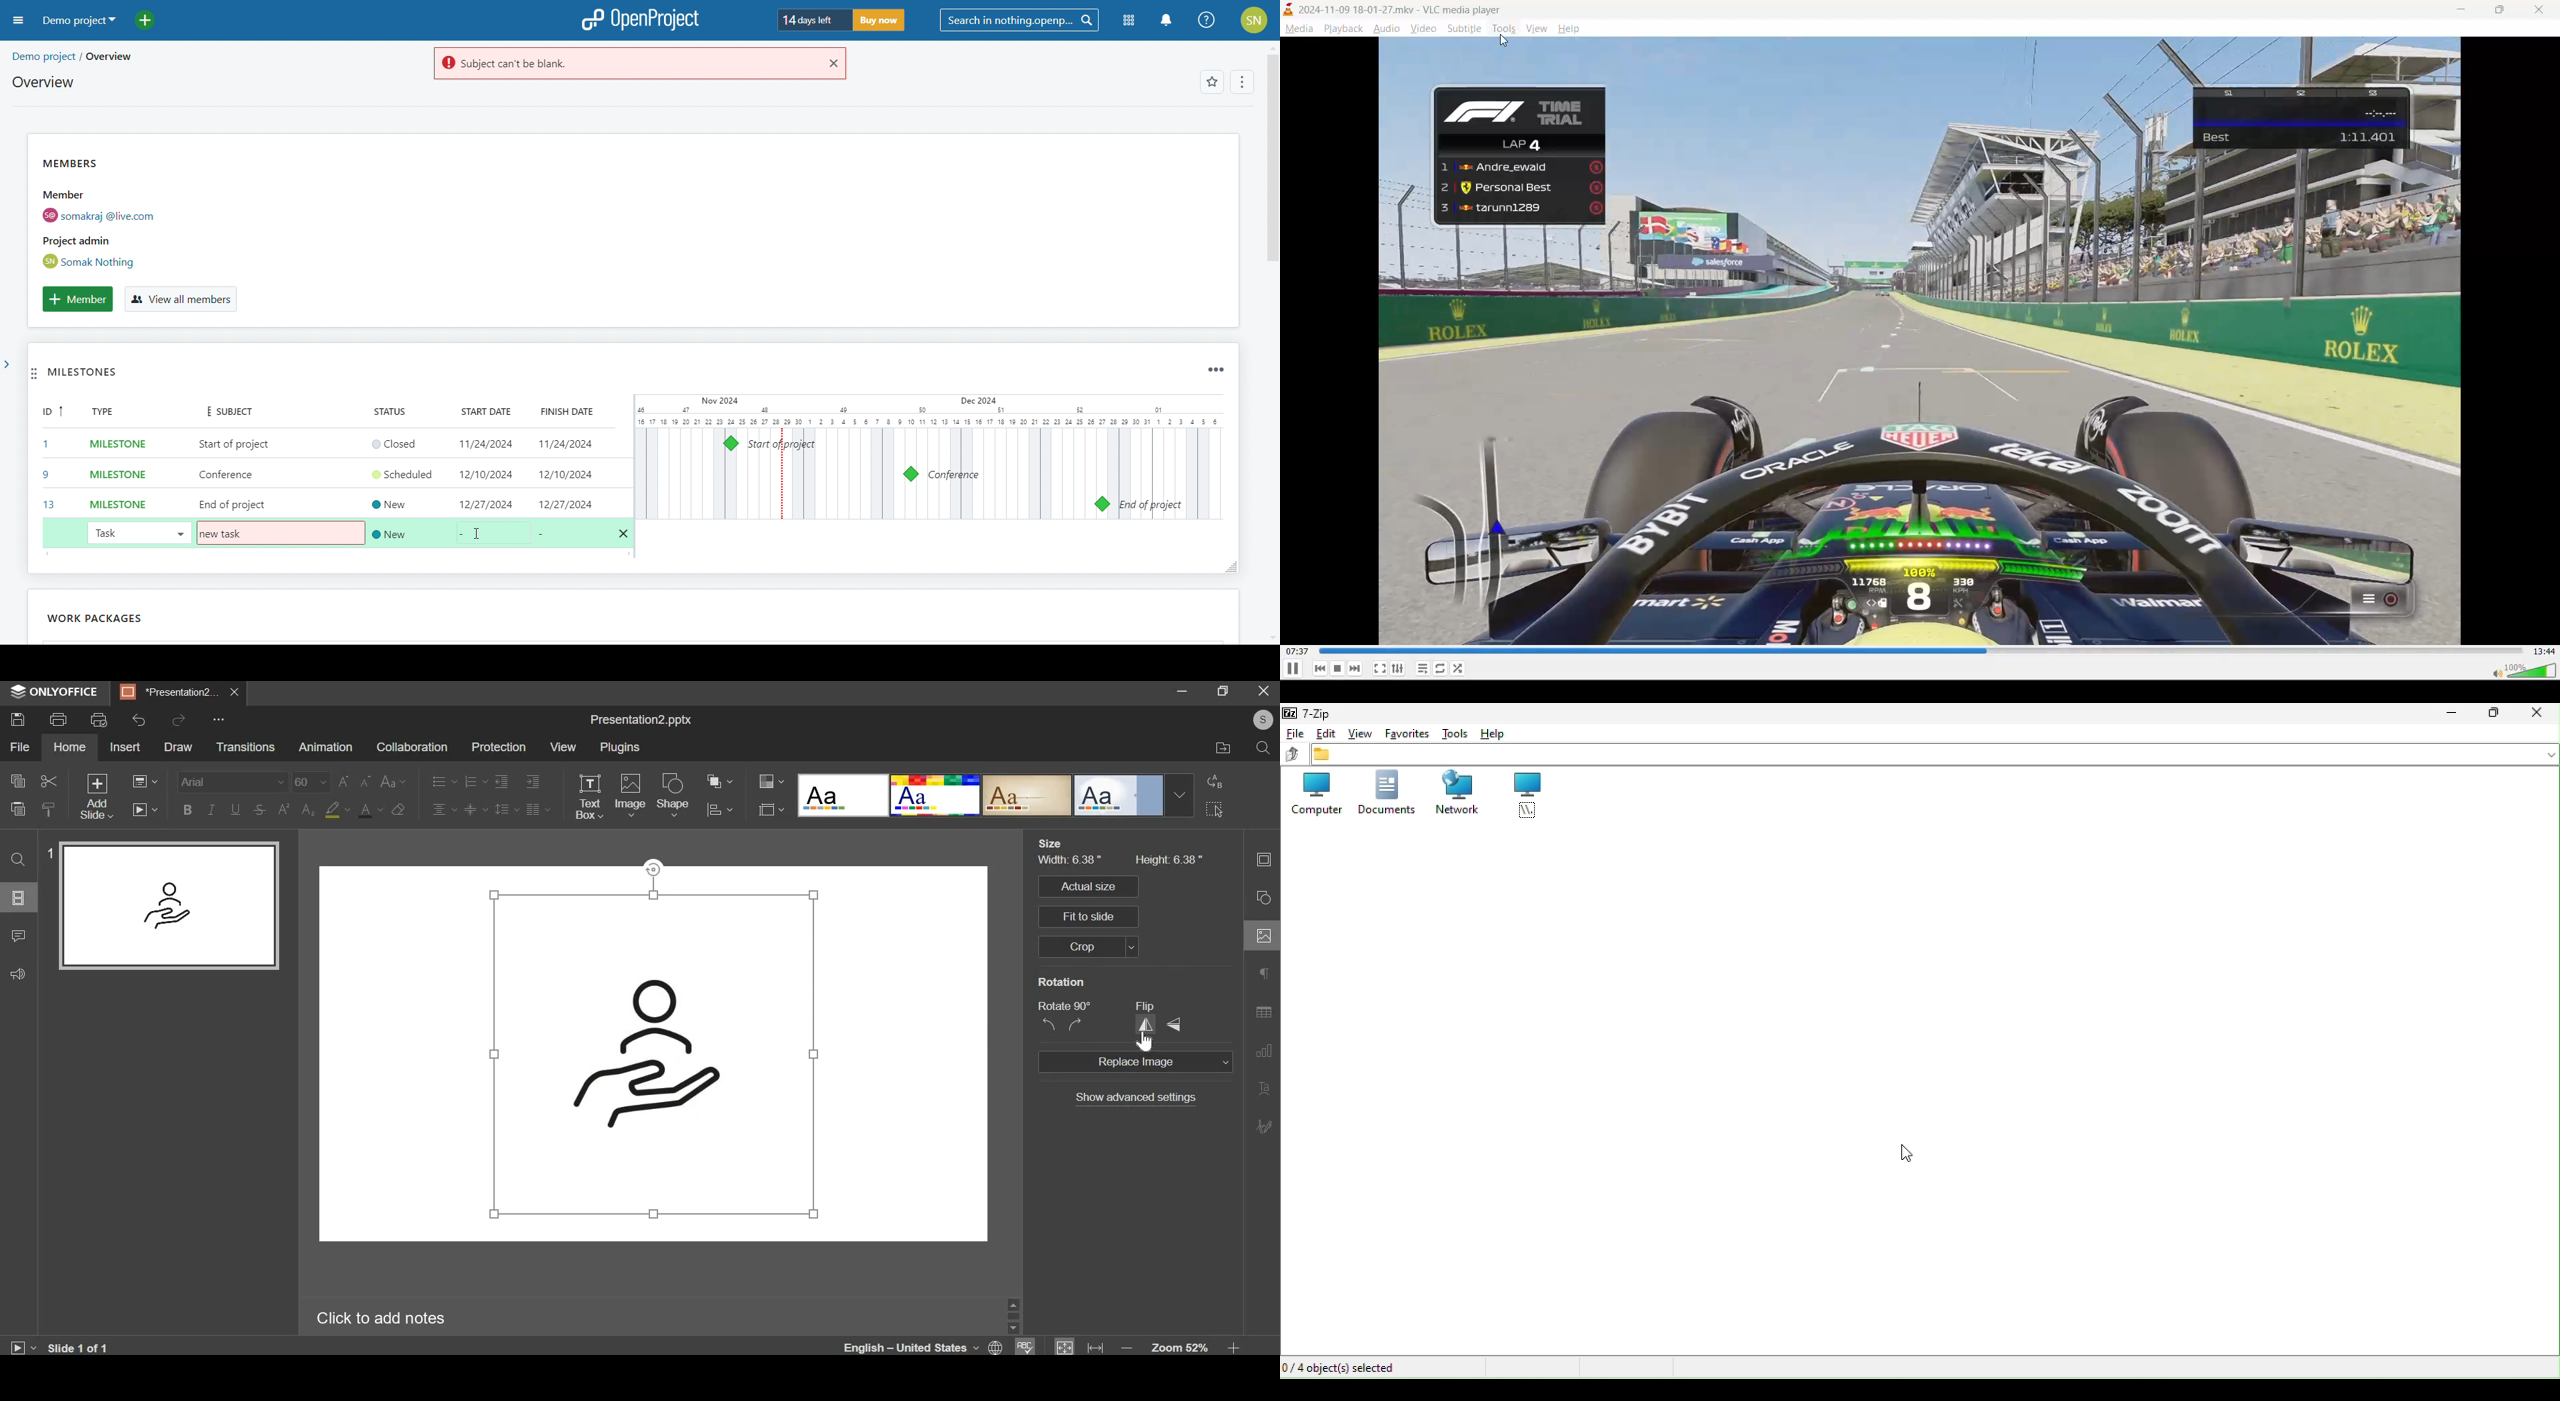  Describe the element at coordinates (99, 720) in the screenshot. I see `print preview` at that location.